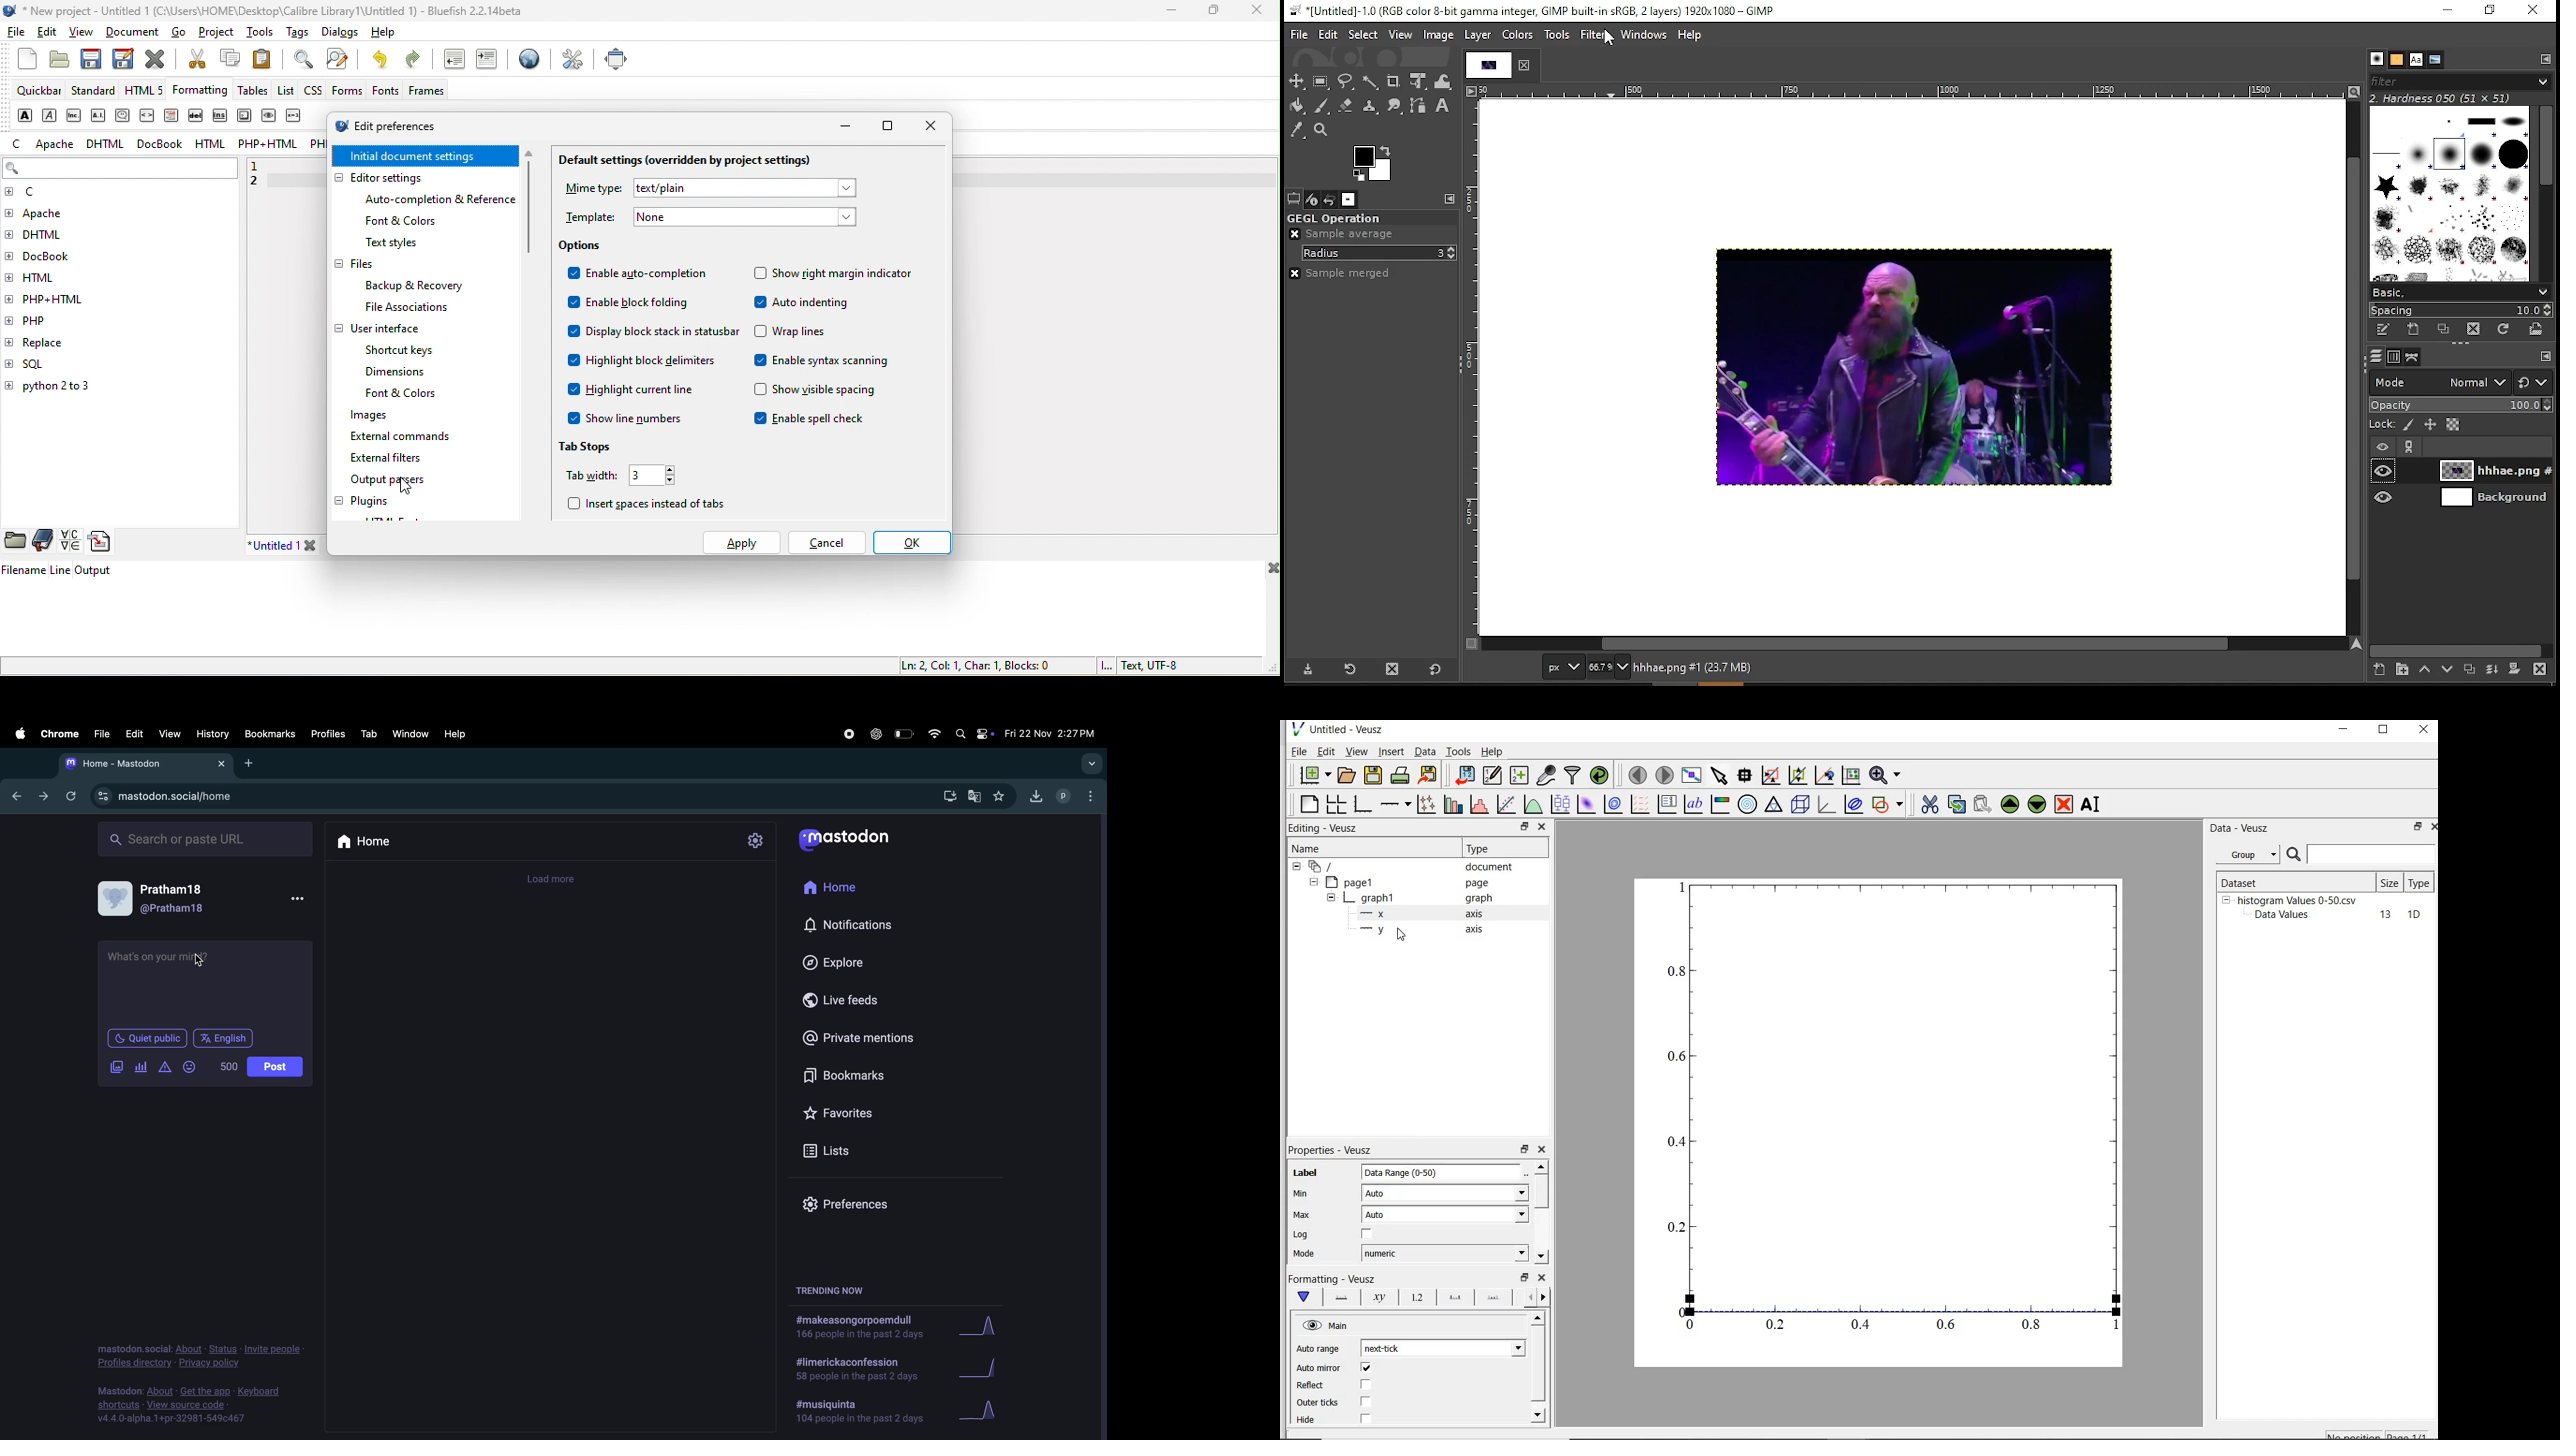  I want to click on close, so click(1257, 11).